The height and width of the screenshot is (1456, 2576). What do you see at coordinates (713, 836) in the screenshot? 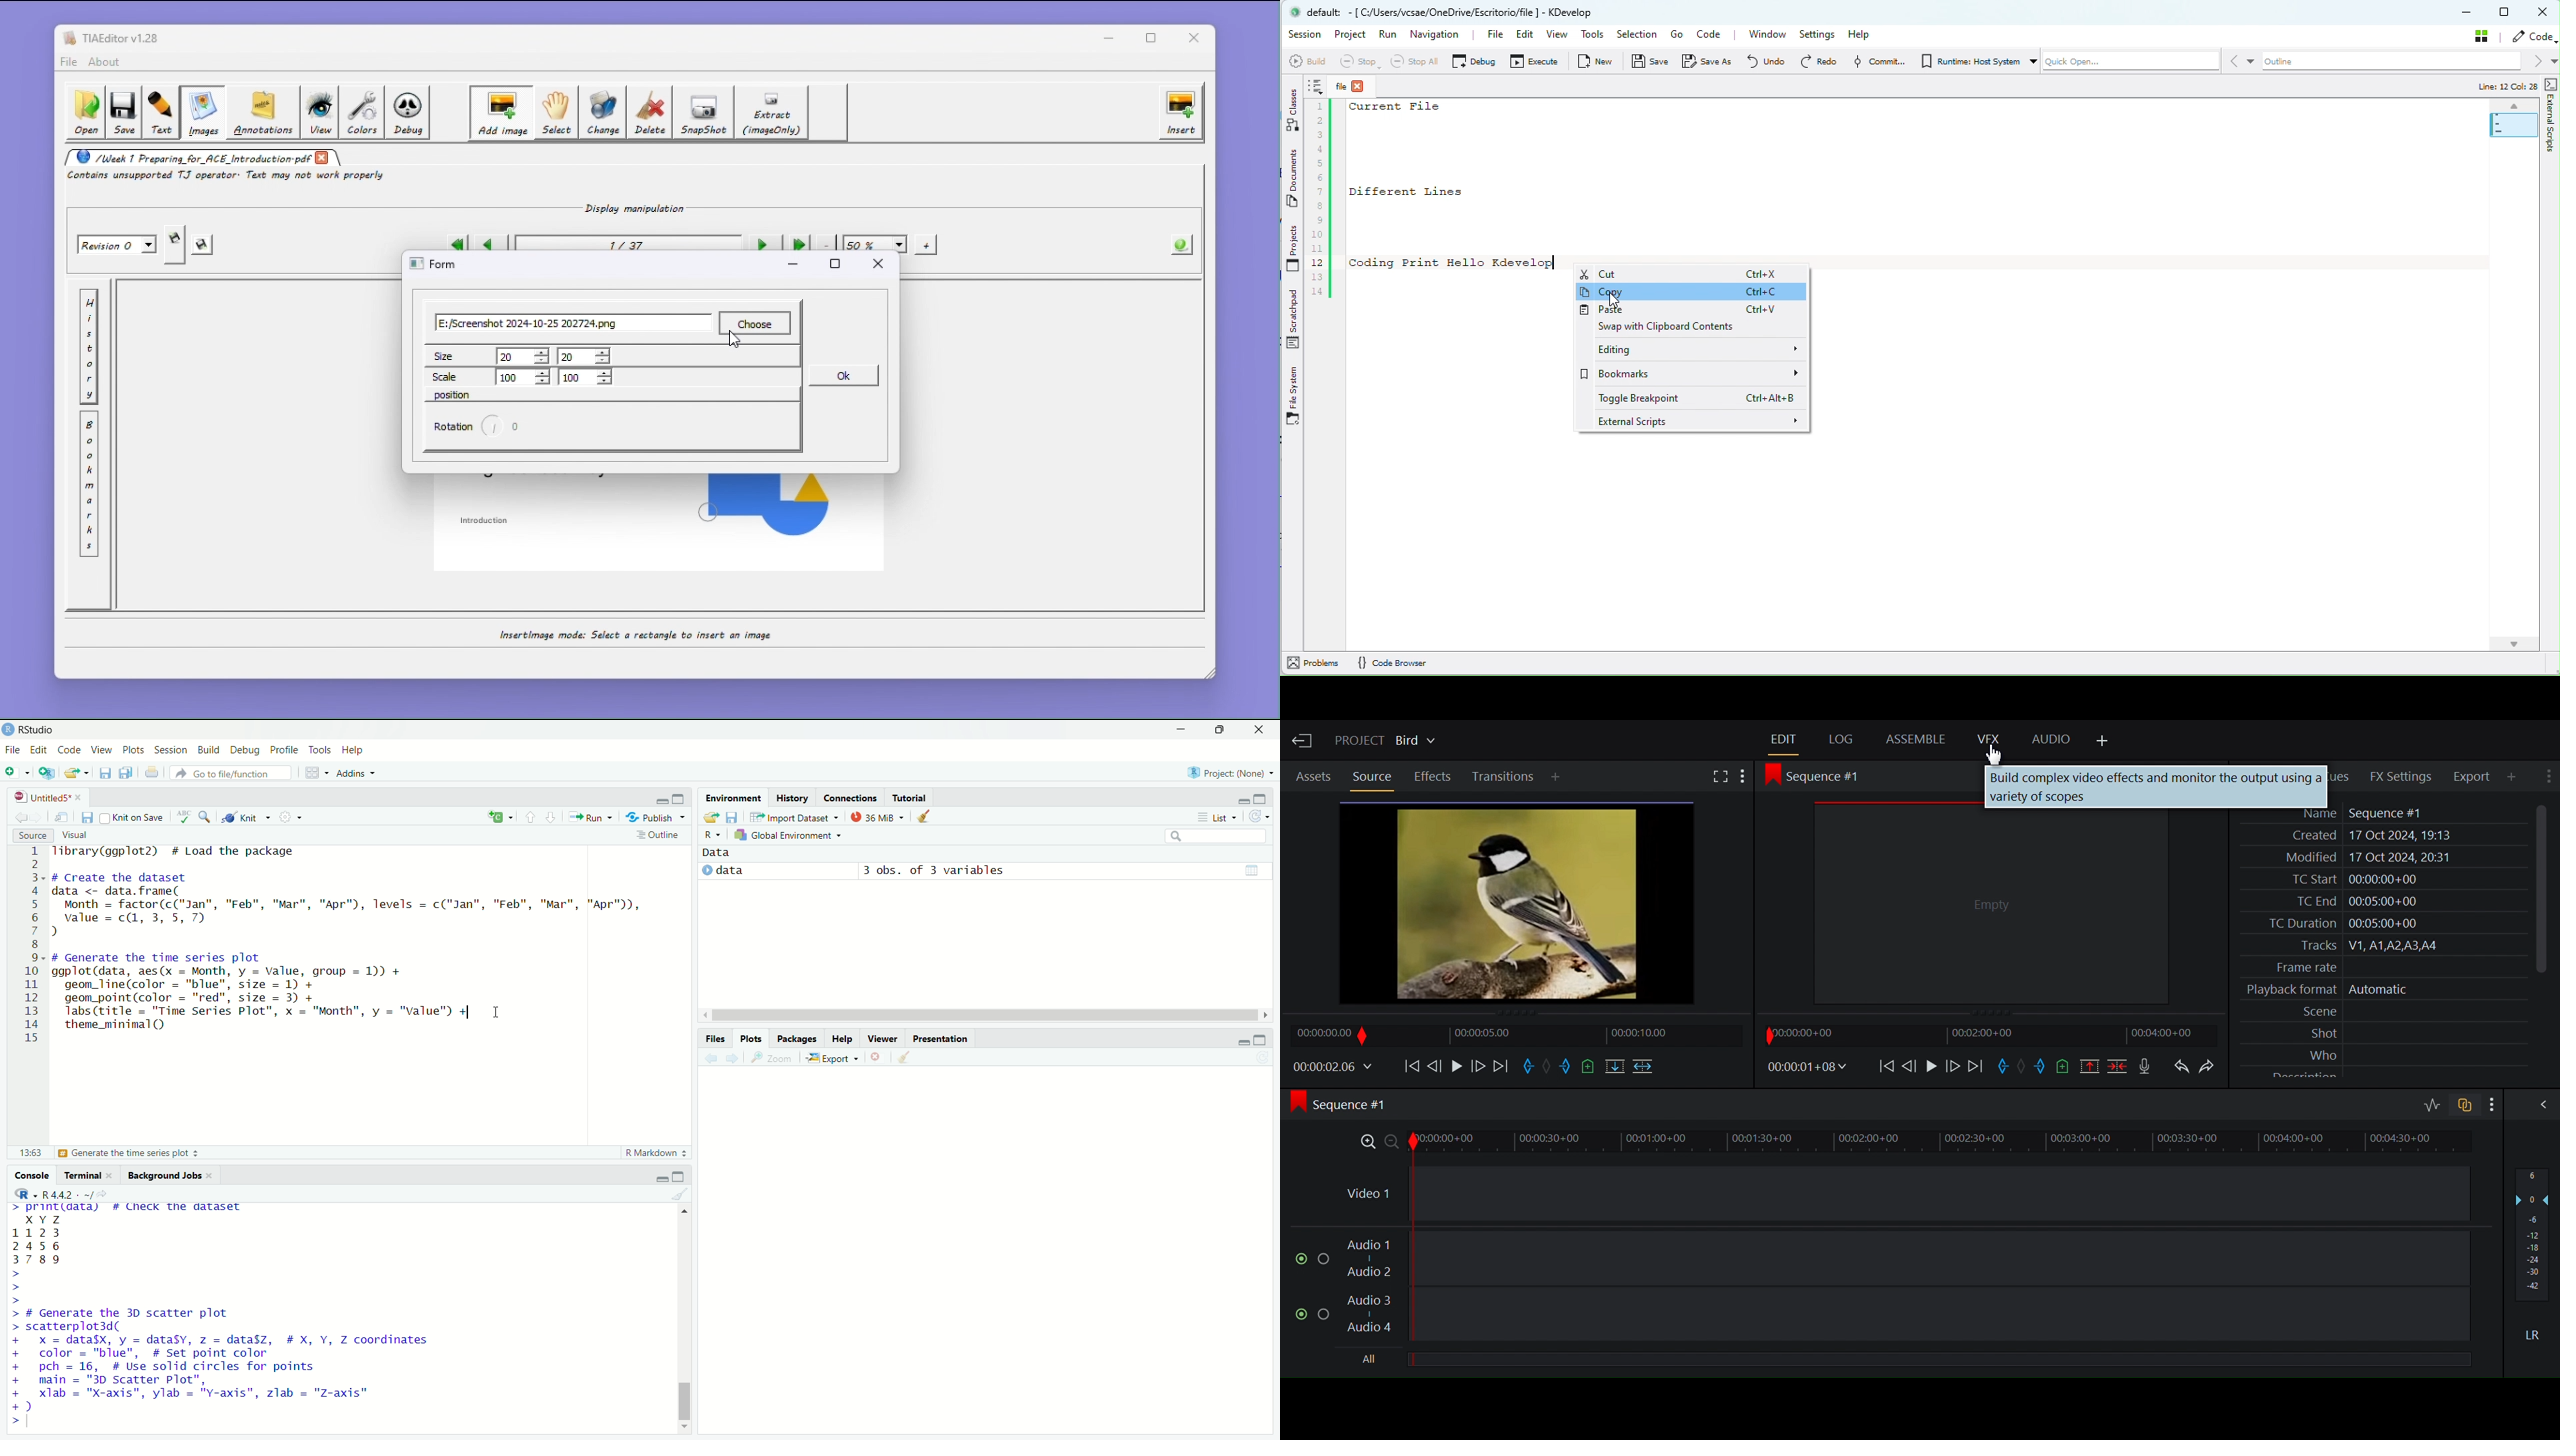
I see `select language` at bounding box center [713, 836].